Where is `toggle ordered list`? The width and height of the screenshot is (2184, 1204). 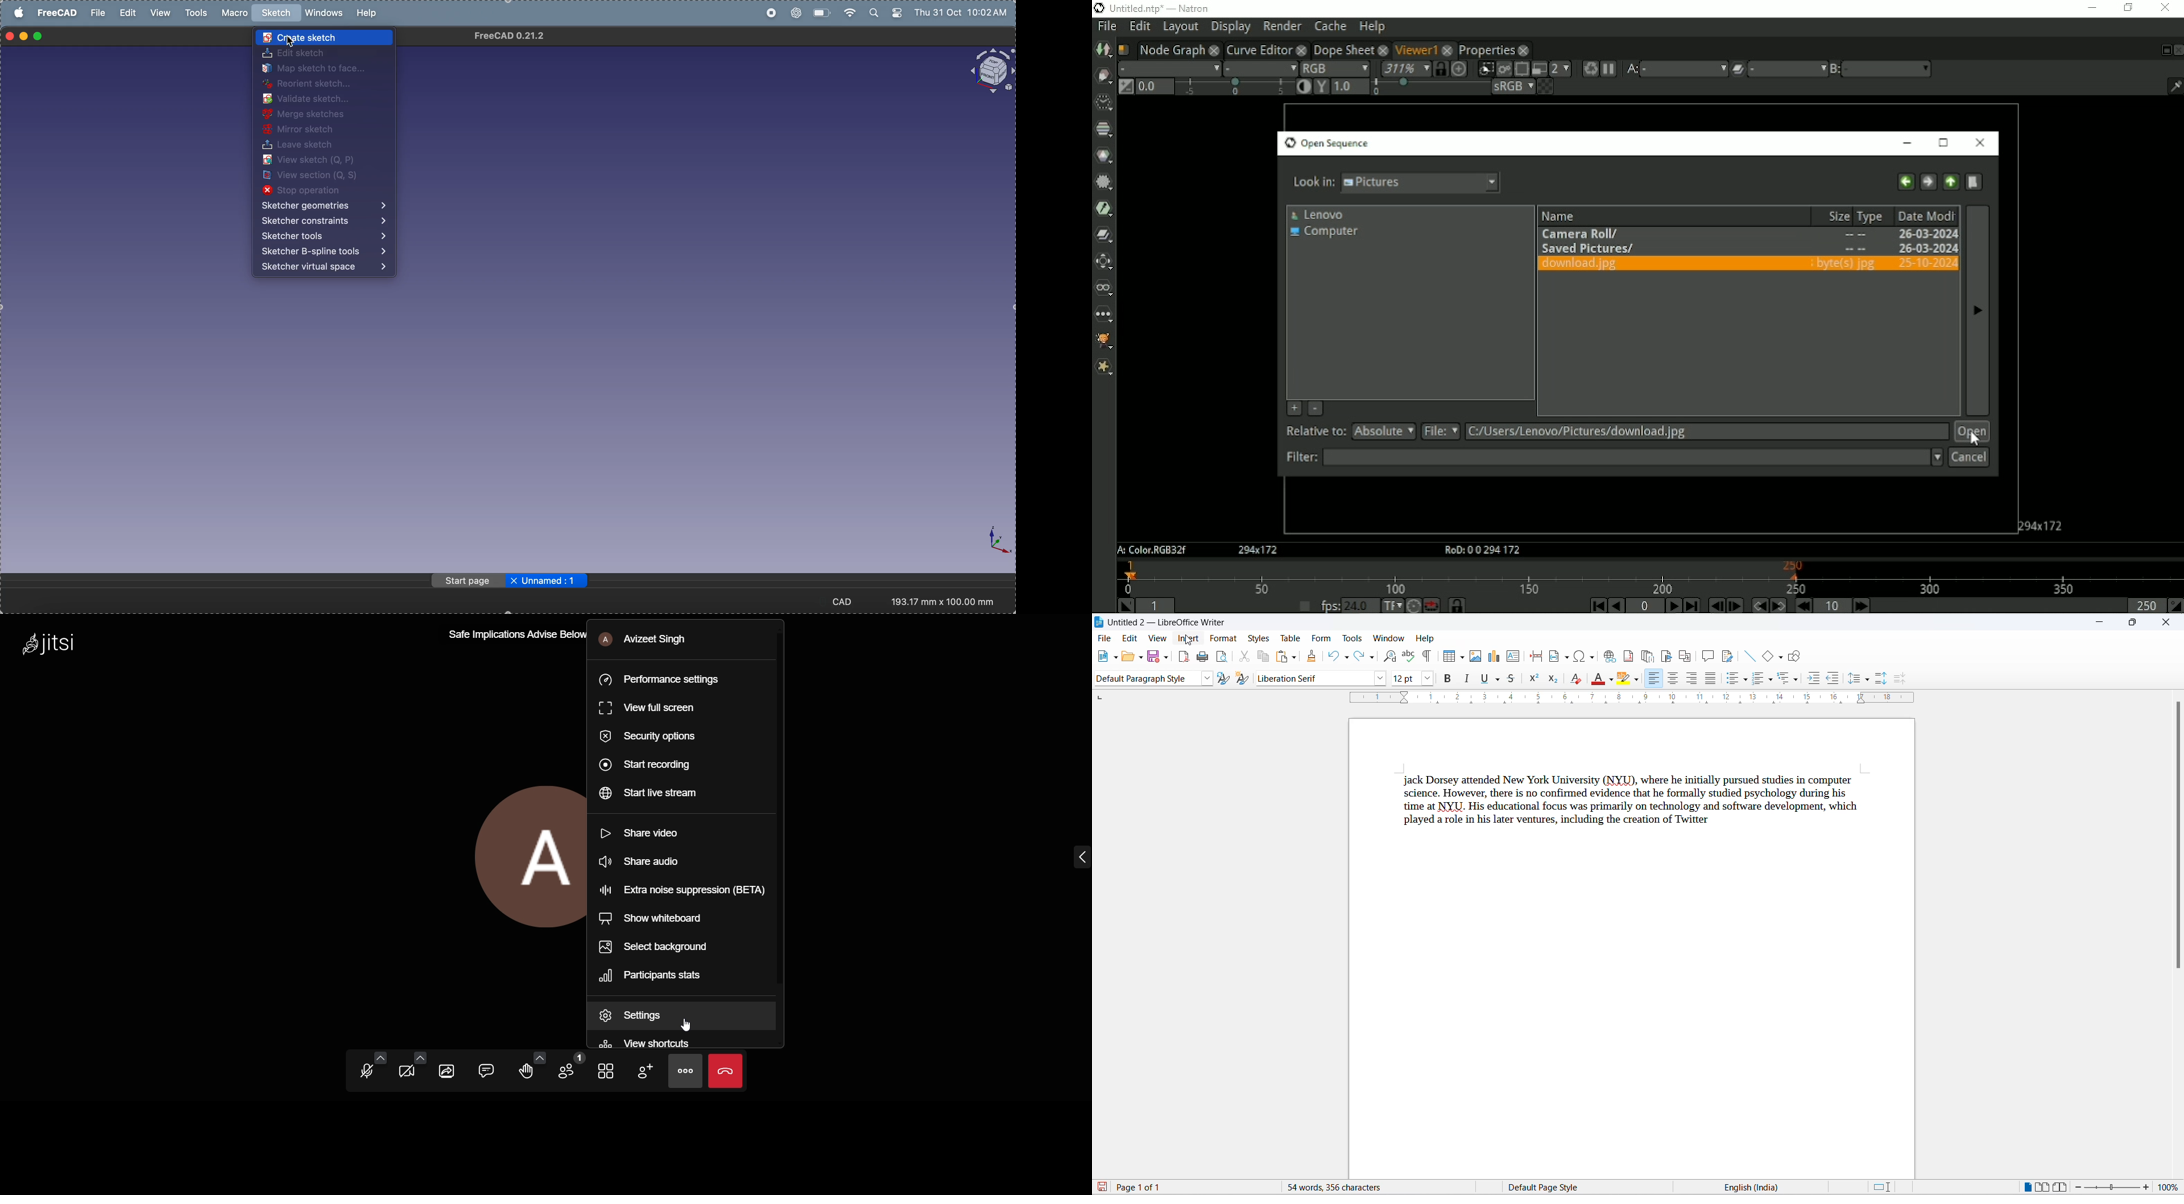
toggle ordered list is located at coordinates (1759, 681).